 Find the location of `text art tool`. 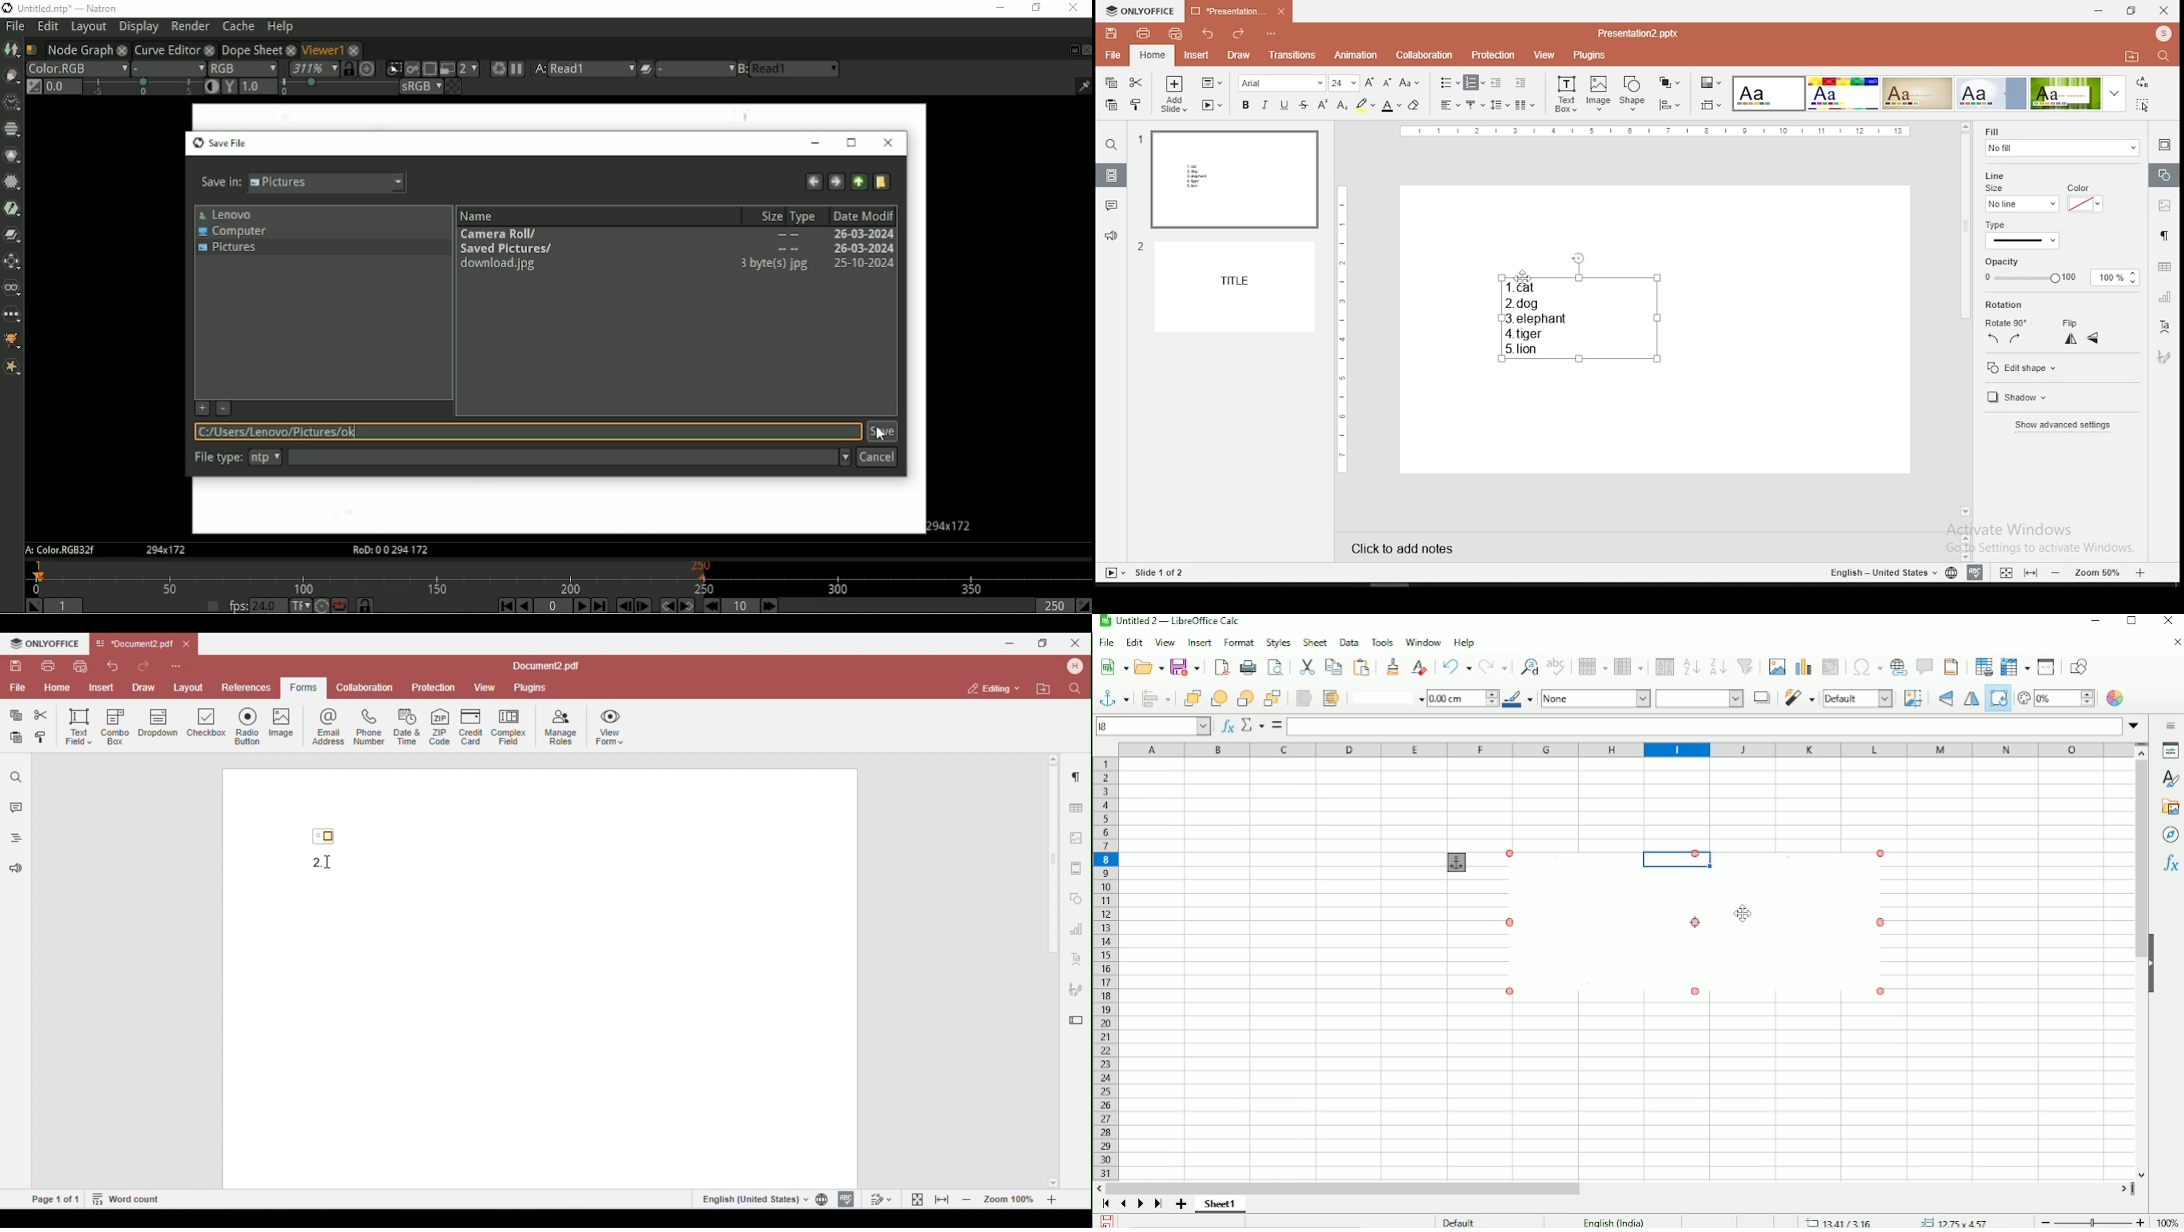

text art tool is located at coordinates (2166, 329).